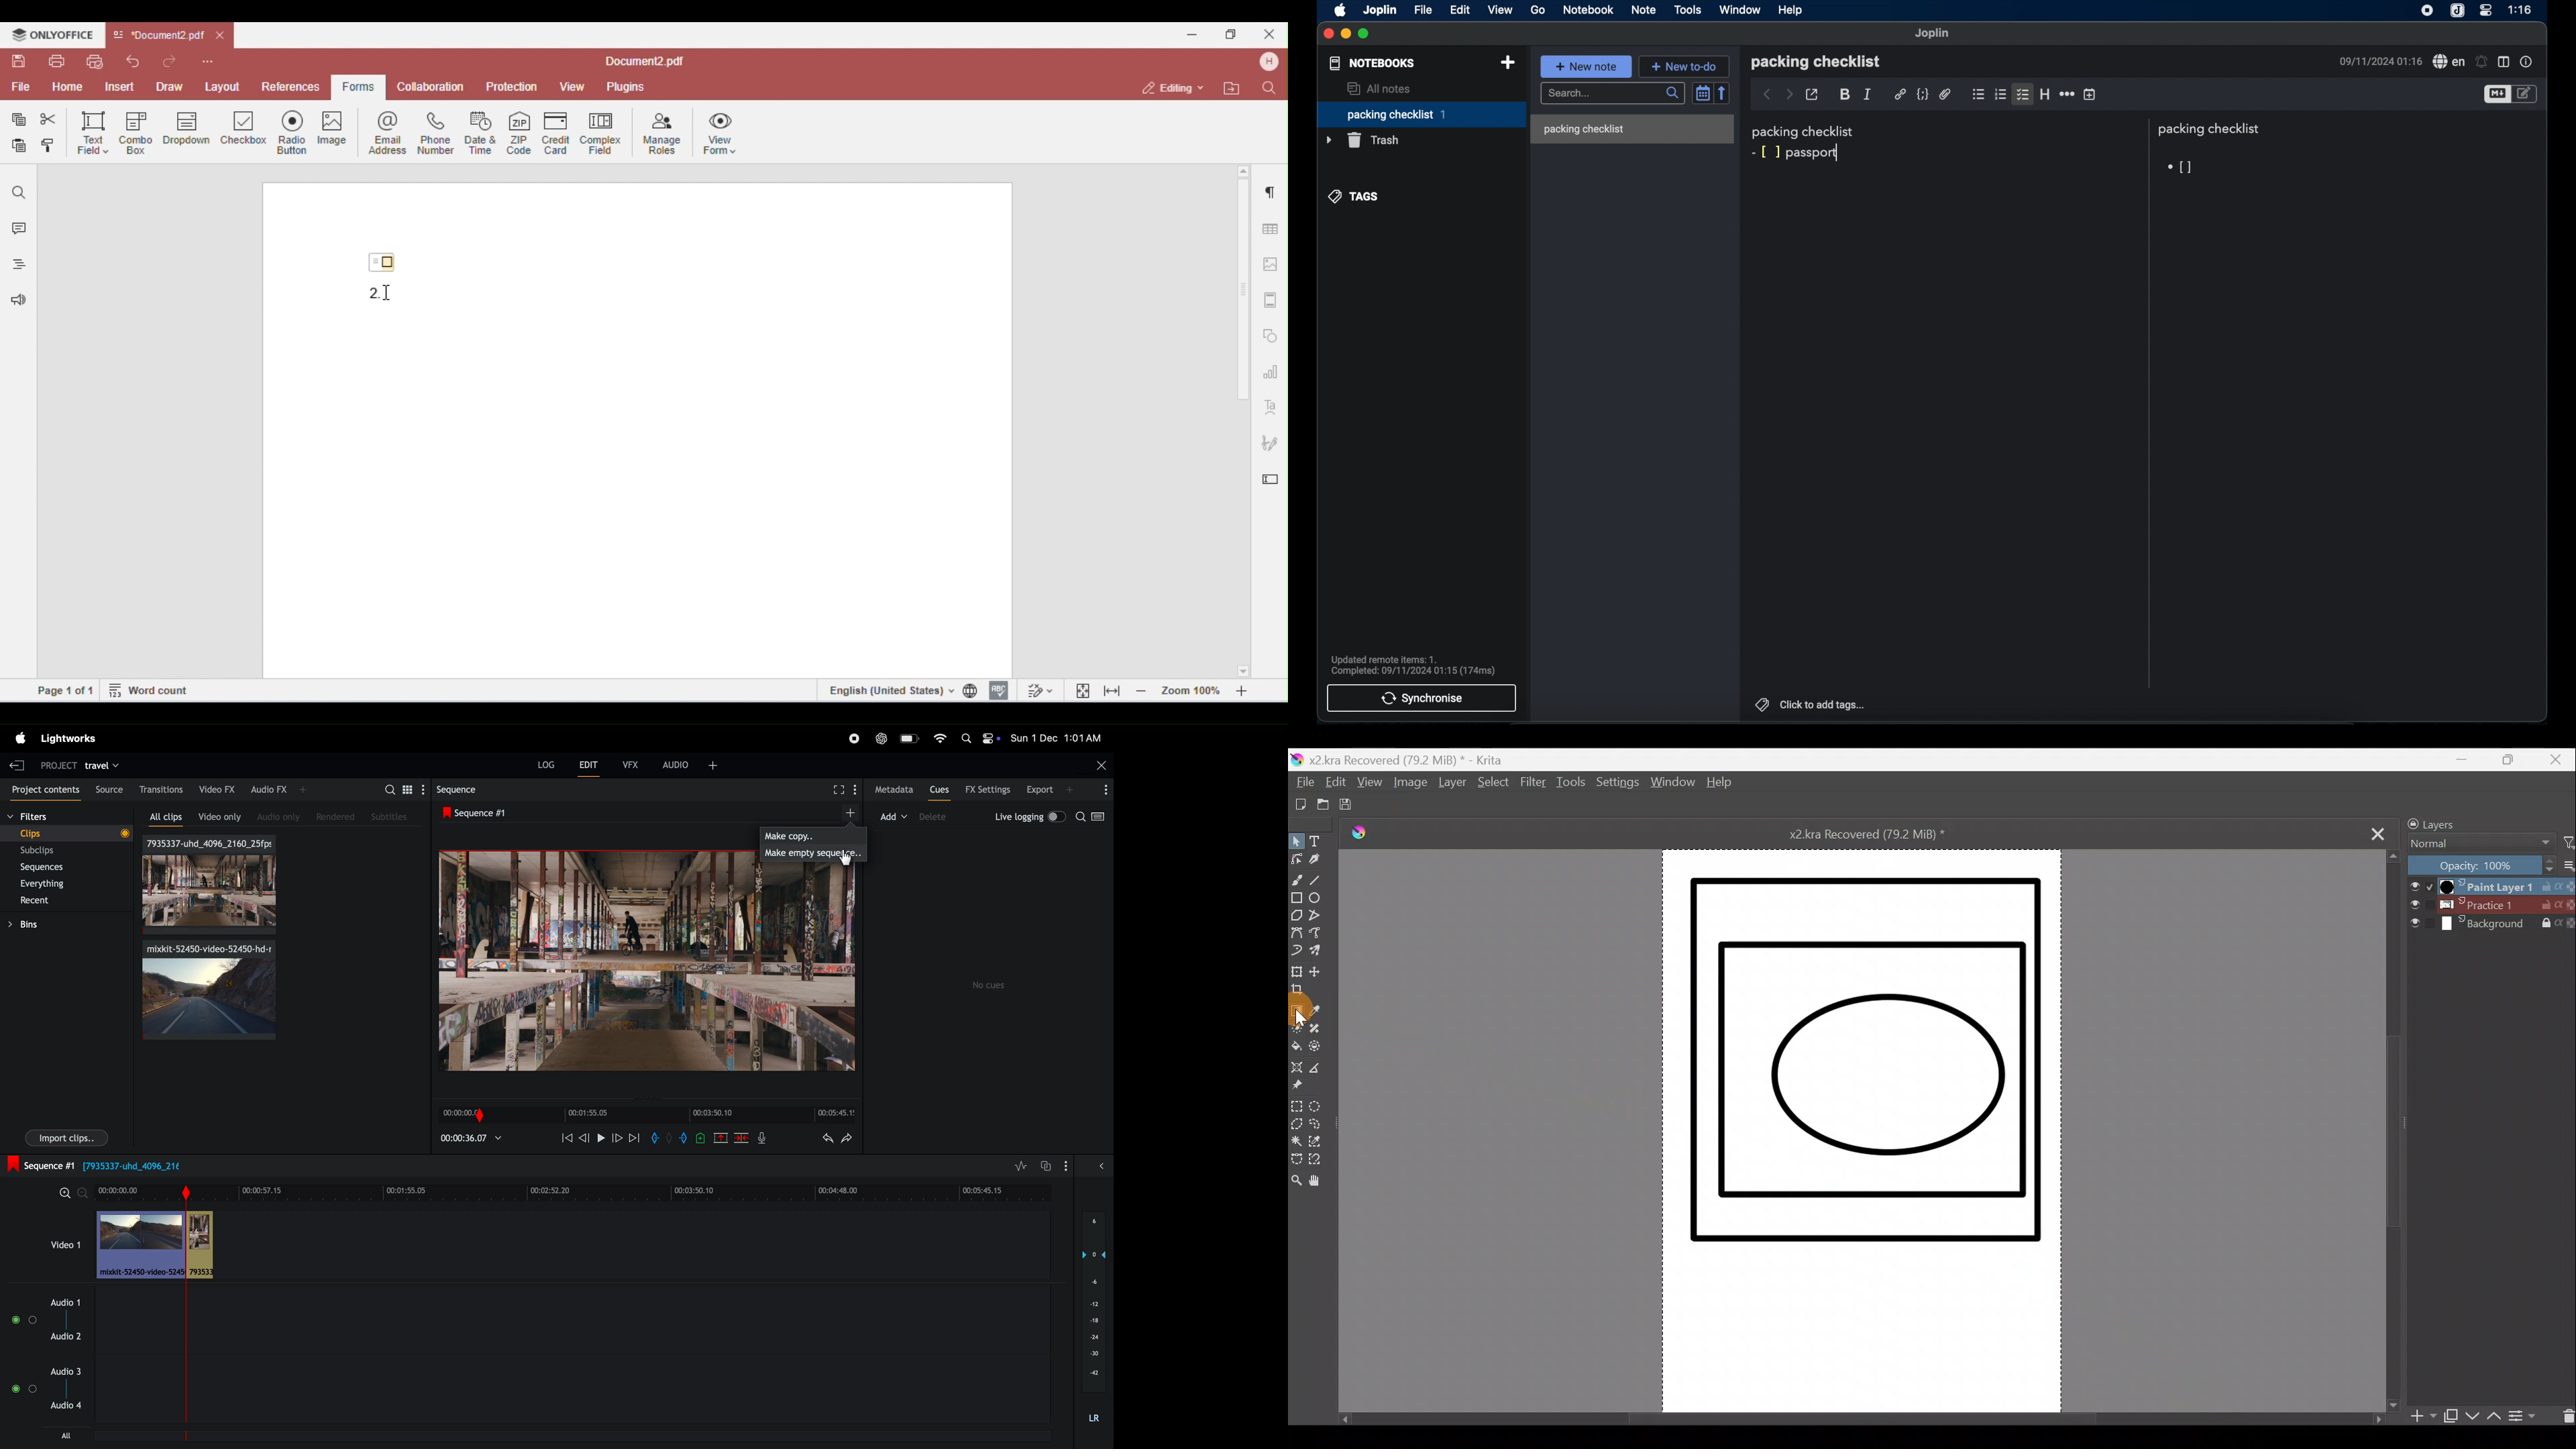 This screenshot has width=2576, height=1456. Describe the element at coordinates (852, 739) in the screenshot. I see `record` at that location.